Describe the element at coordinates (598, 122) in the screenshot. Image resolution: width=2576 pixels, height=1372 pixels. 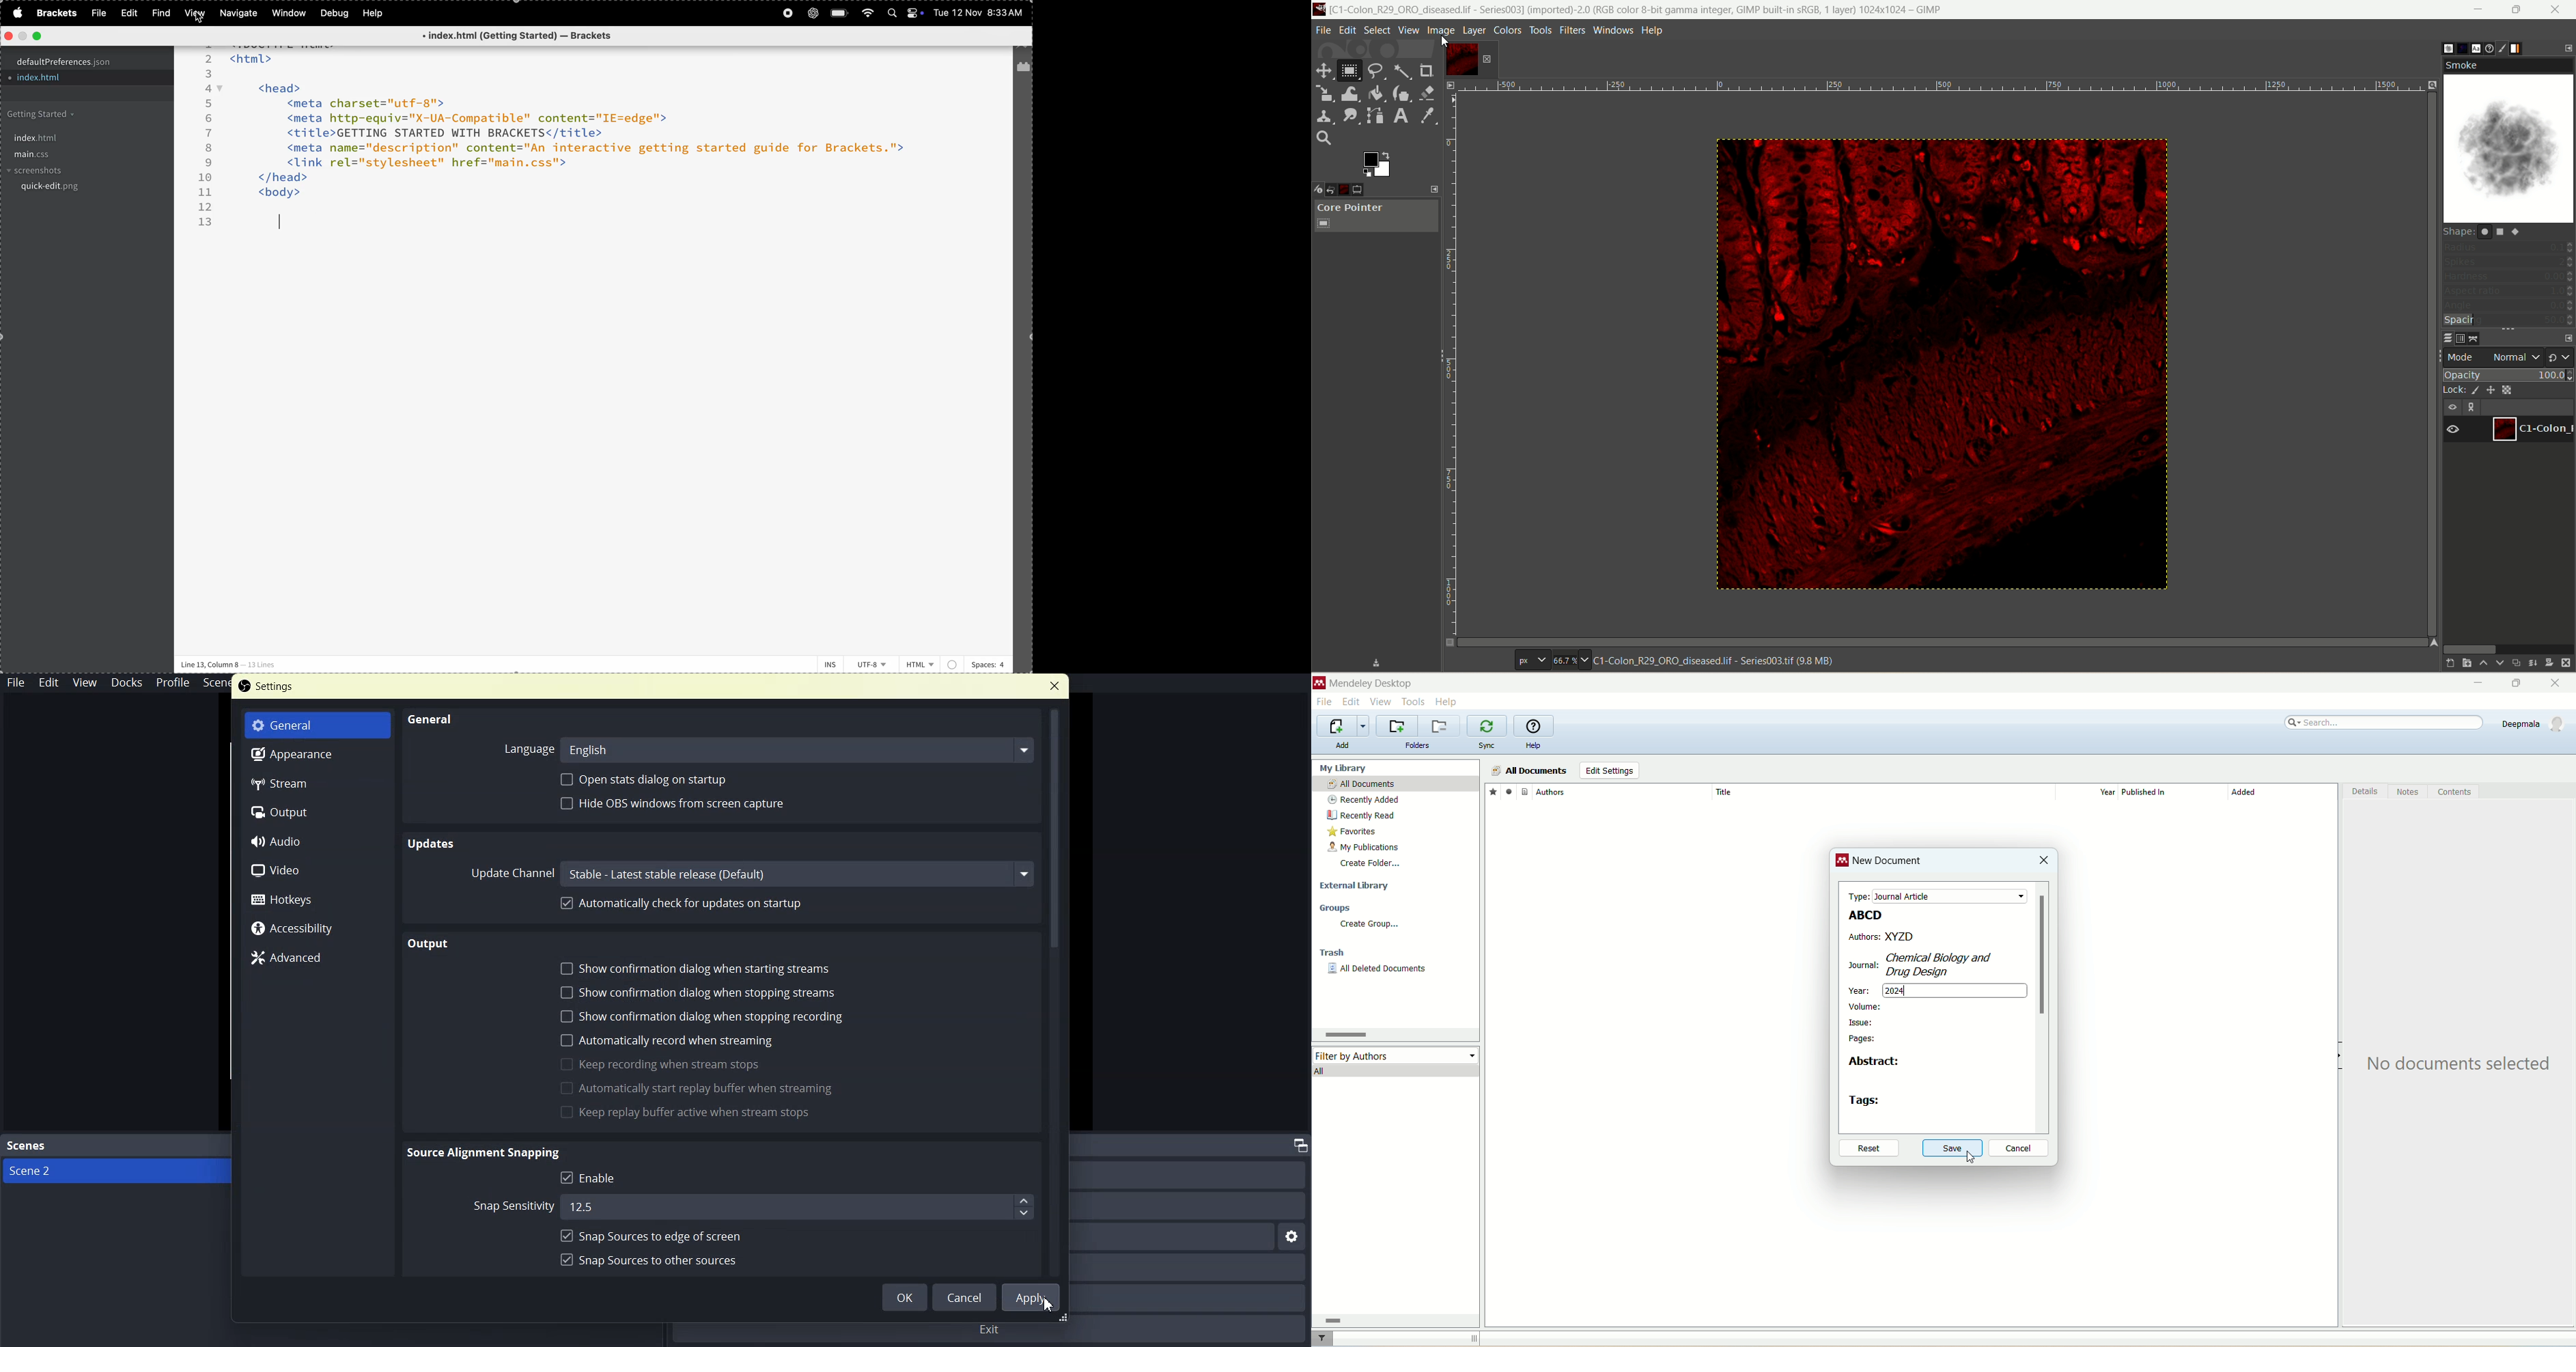
I see `code block` at that location.